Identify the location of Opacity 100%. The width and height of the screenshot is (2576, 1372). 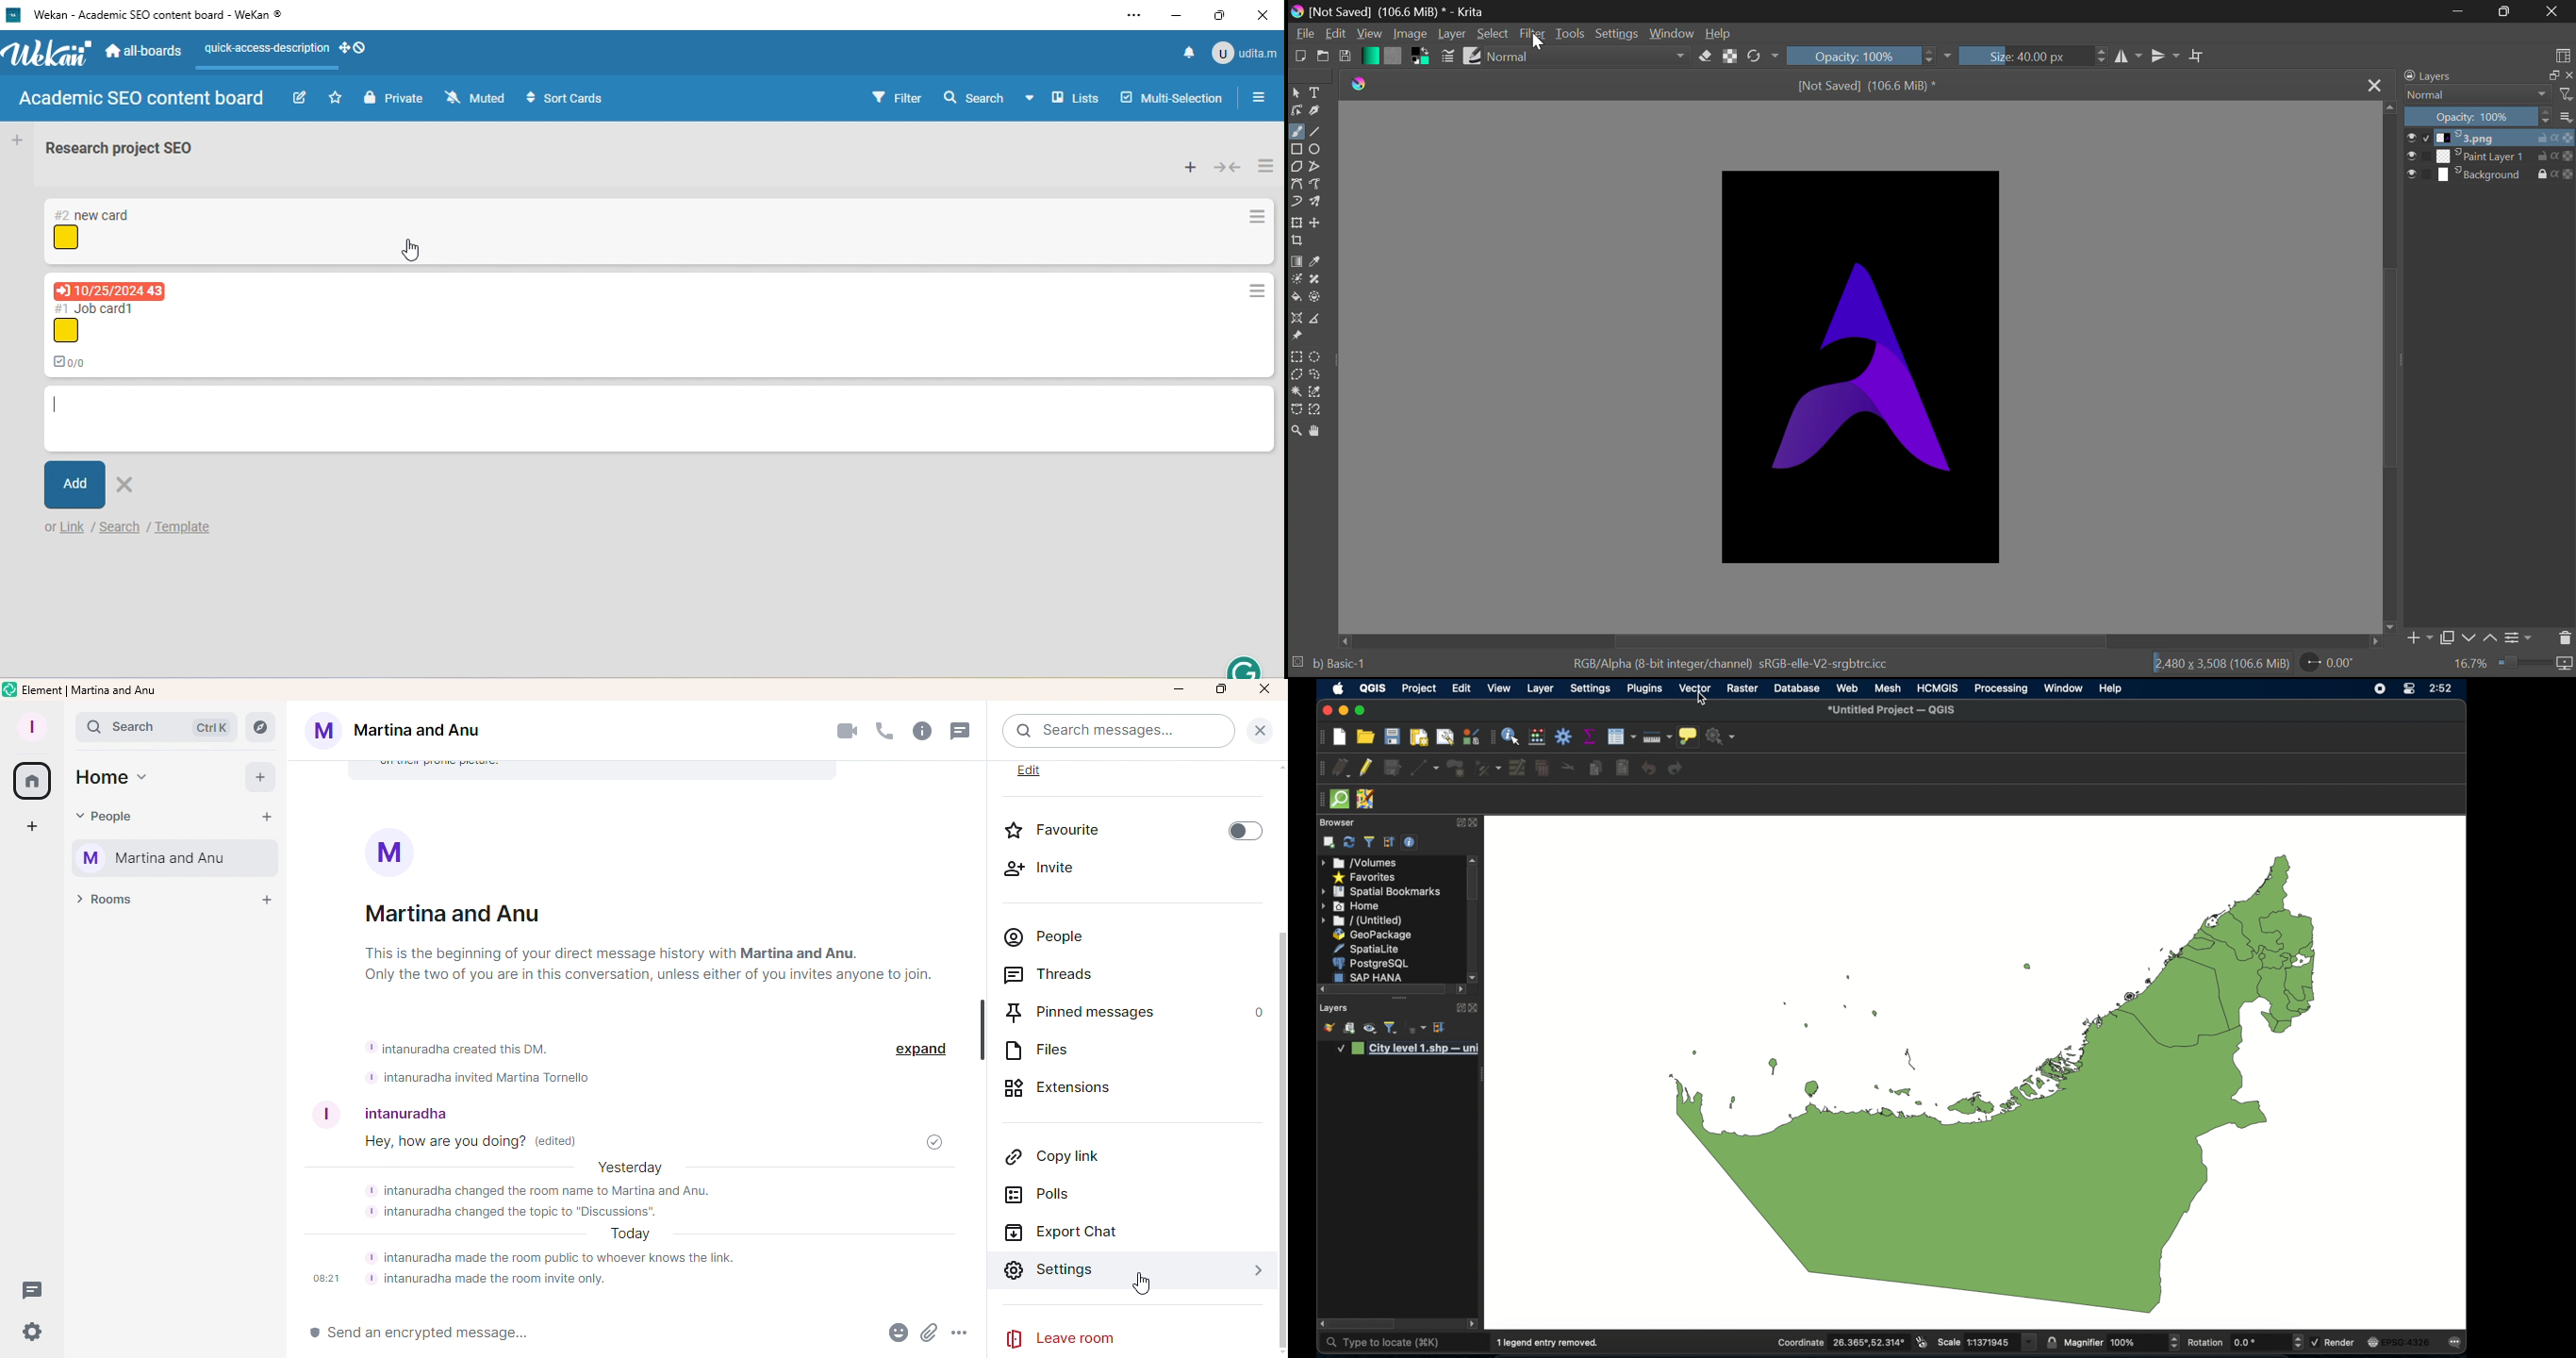
(2478, 117).